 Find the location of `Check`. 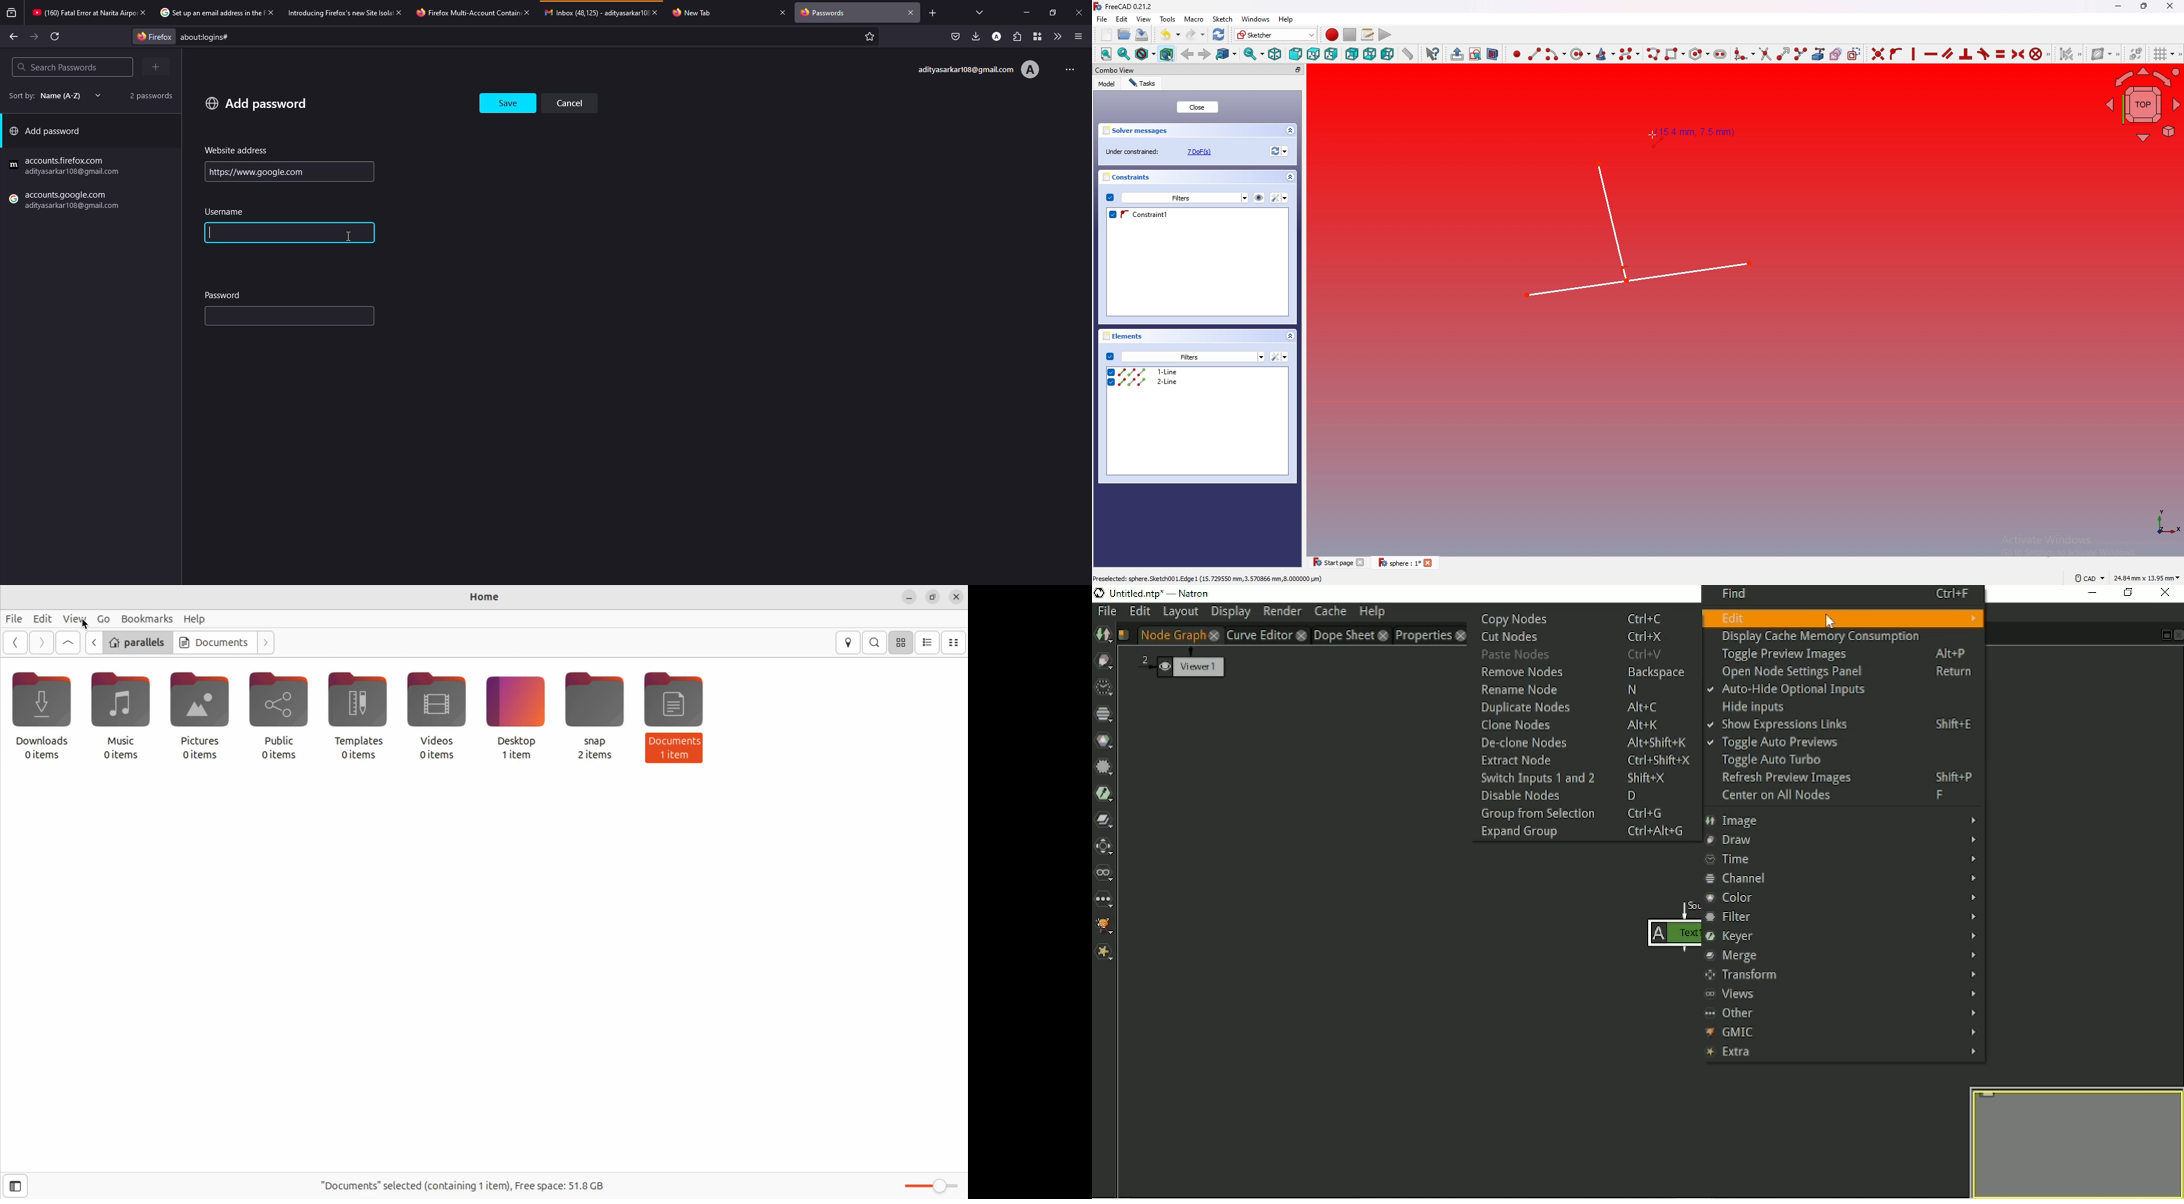

Check is located at coordinates (1110, 357).